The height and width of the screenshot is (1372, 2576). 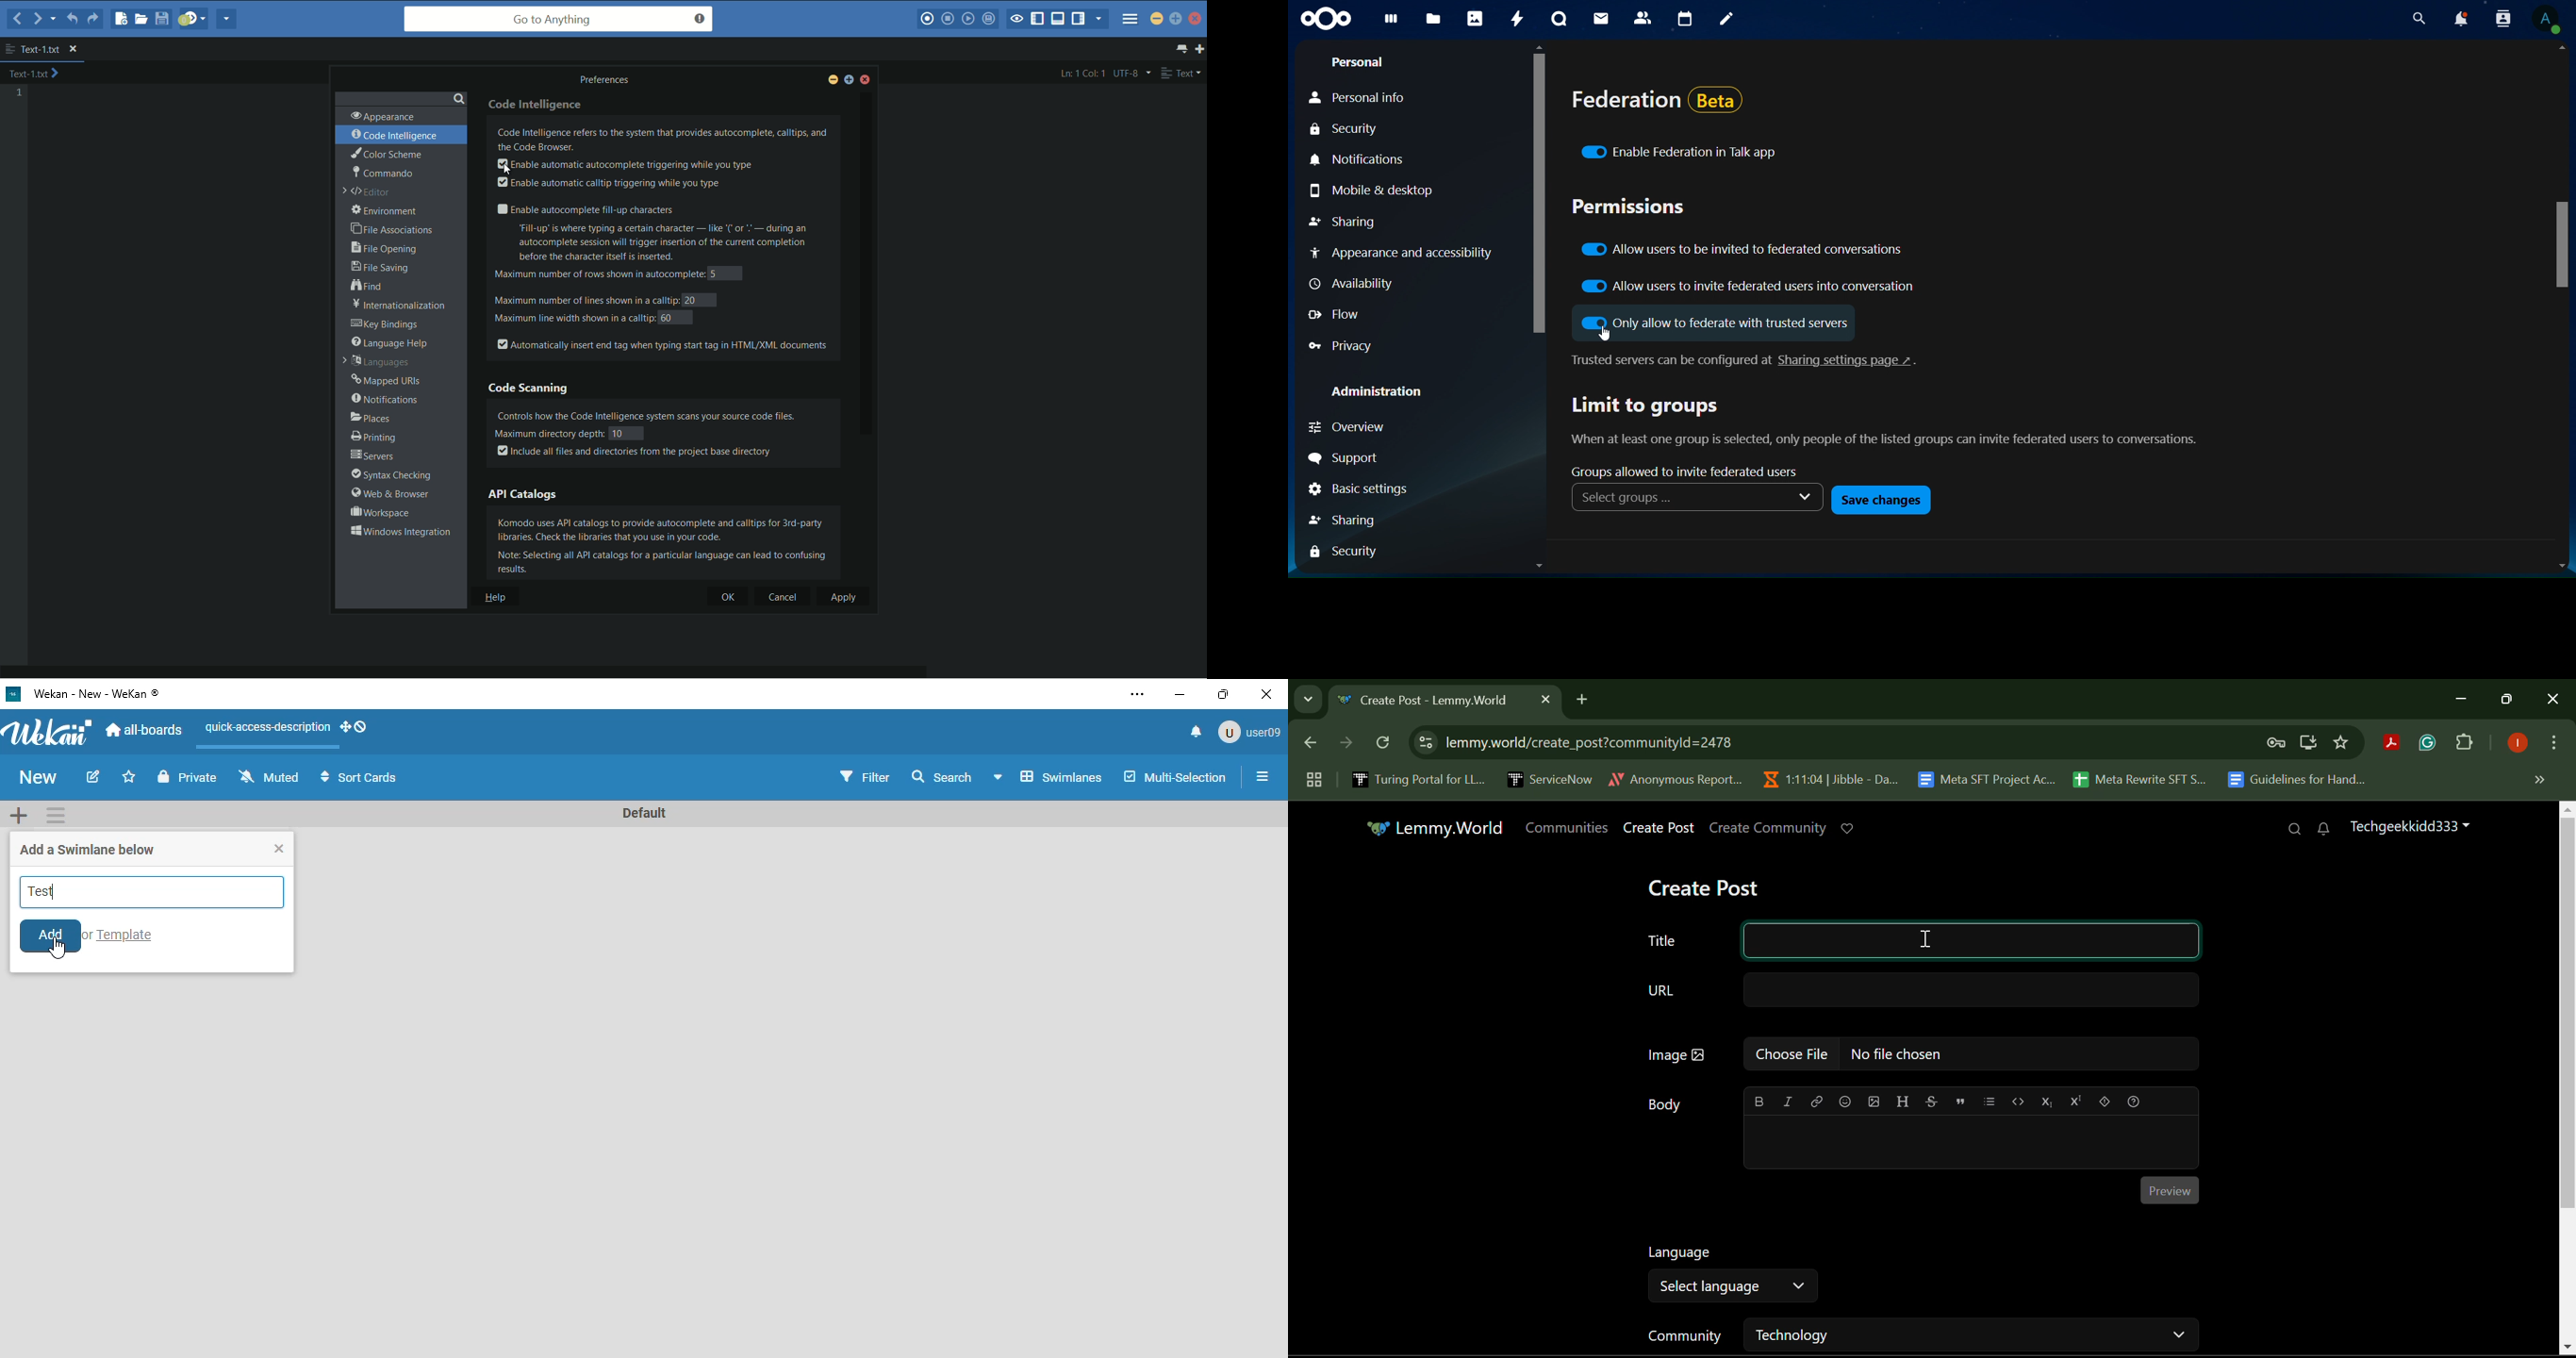 What do you see at coordinates (1760, 742) in the screenshot?
I see `Website Address` at bounding box center [1760, 742].